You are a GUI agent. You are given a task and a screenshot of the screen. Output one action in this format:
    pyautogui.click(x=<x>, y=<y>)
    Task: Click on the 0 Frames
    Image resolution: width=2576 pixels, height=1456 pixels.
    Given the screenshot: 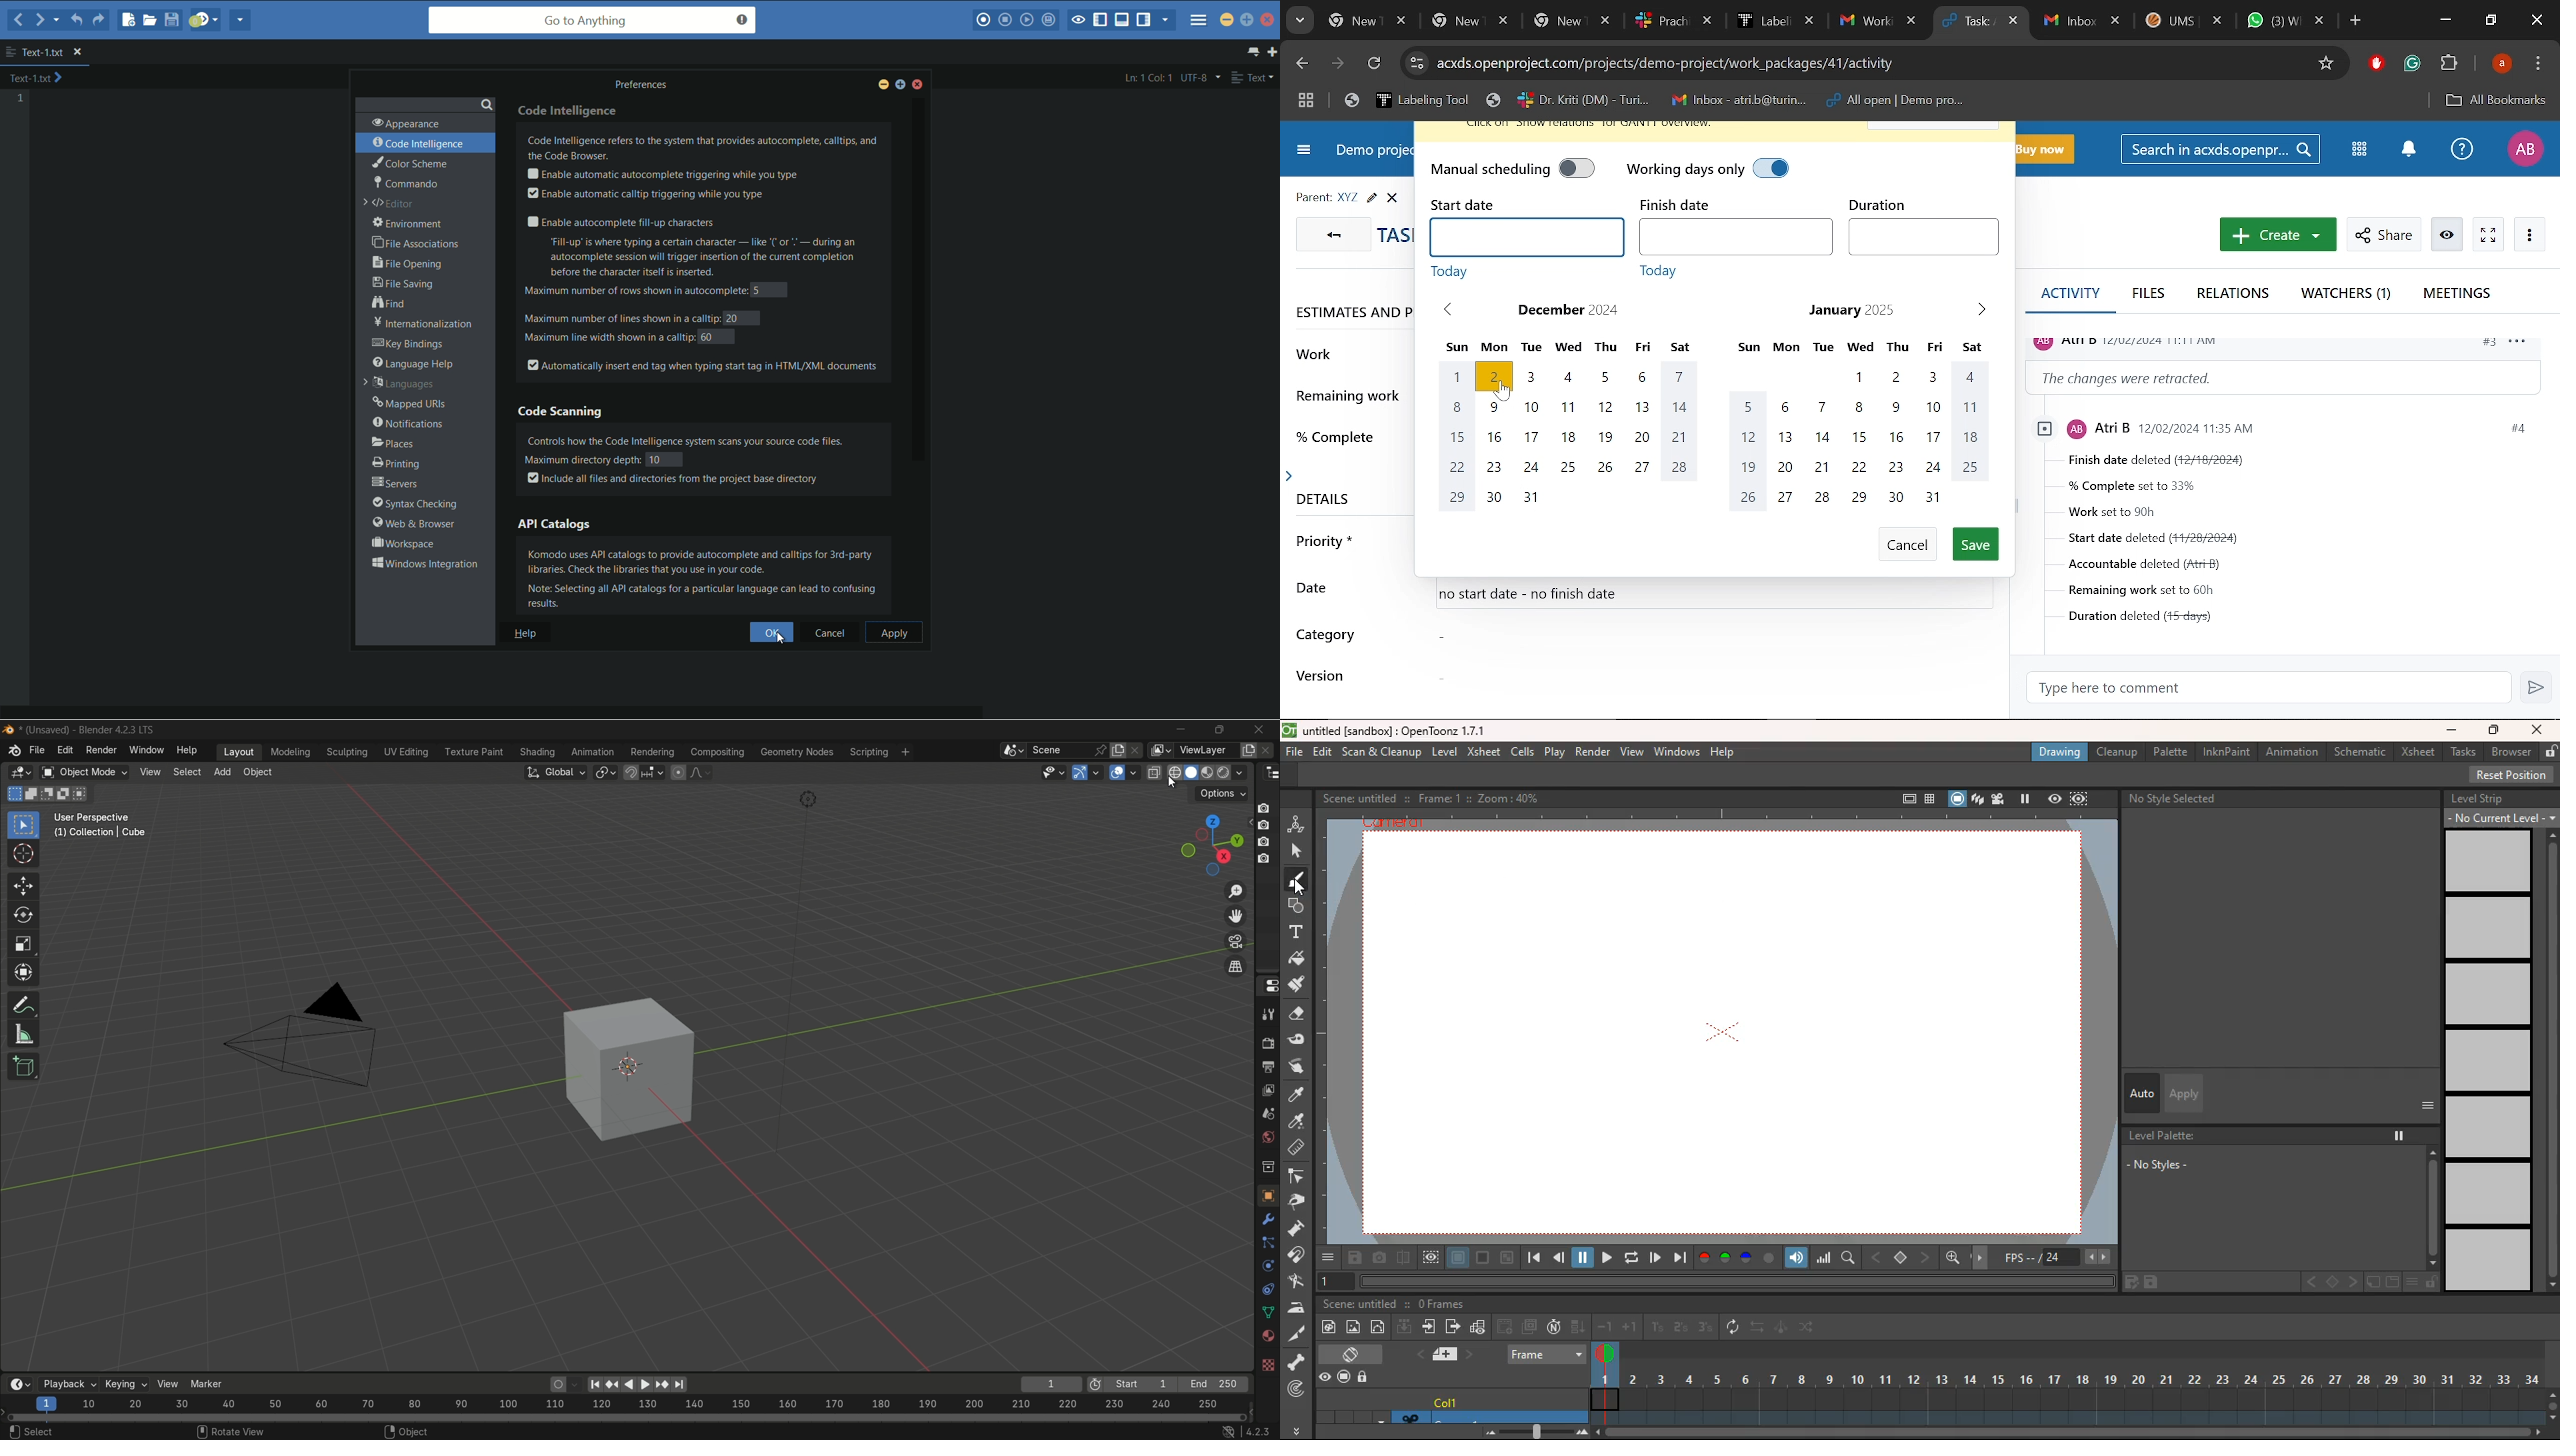 What is the action you would take?
    pyautogui.click(x=1442, y=1305)
    